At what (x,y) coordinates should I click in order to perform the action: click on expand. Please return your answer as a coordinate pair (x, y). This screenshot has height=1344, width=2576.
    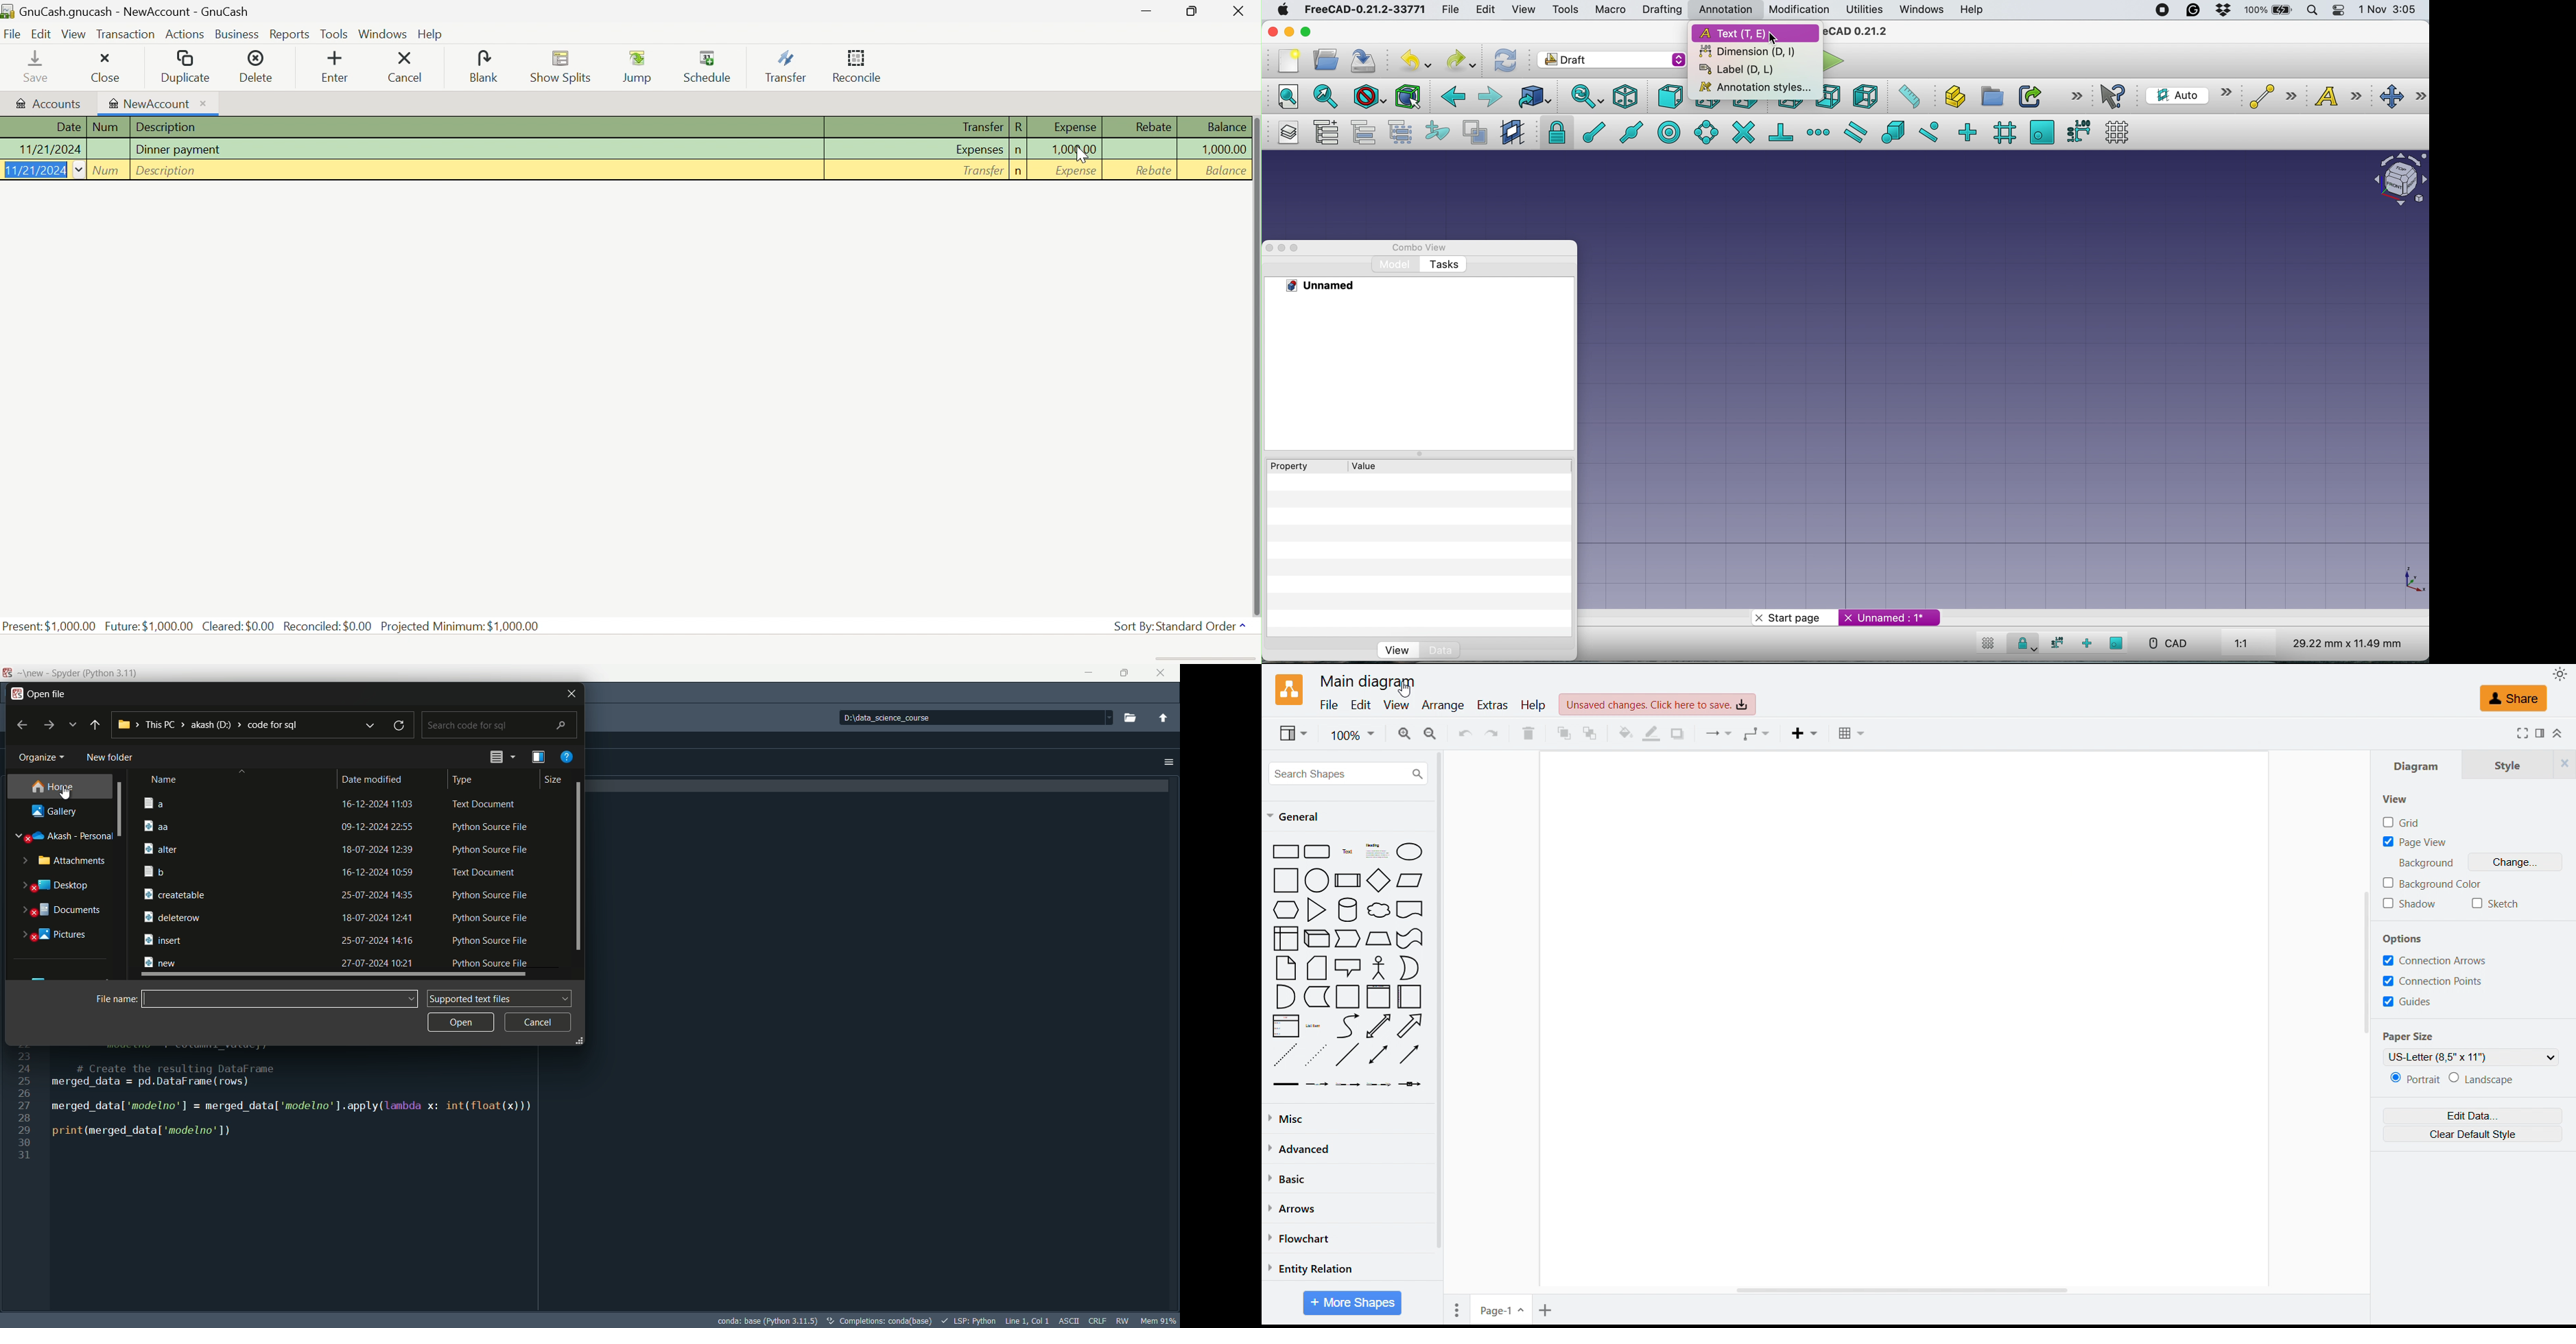
    Looking at the image, I should click on (22, 860).